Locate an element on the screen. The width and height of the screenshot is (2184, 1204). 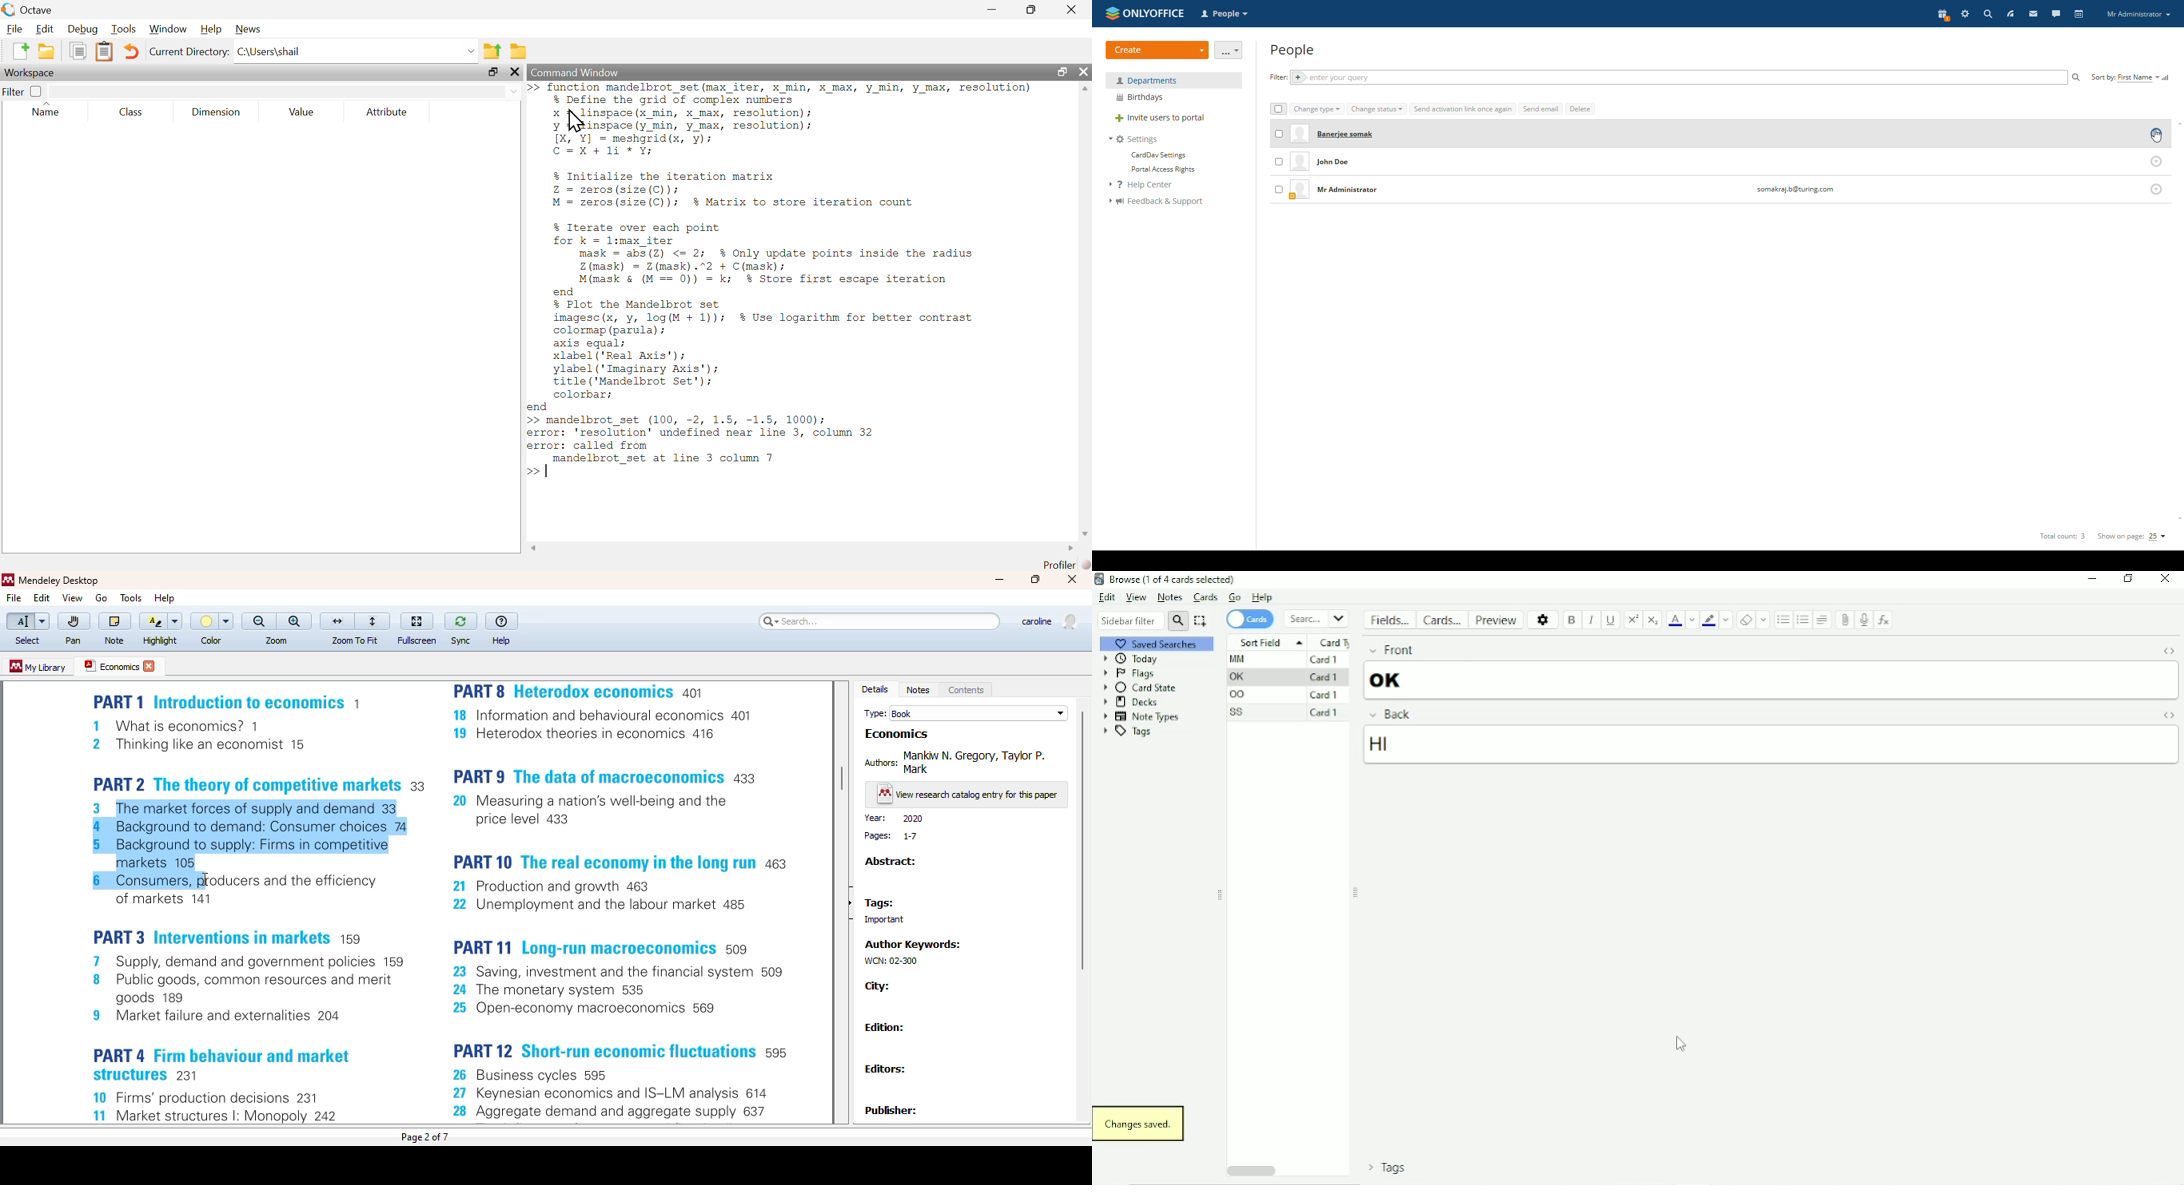
Change color is located at coordinates (1727, 621).